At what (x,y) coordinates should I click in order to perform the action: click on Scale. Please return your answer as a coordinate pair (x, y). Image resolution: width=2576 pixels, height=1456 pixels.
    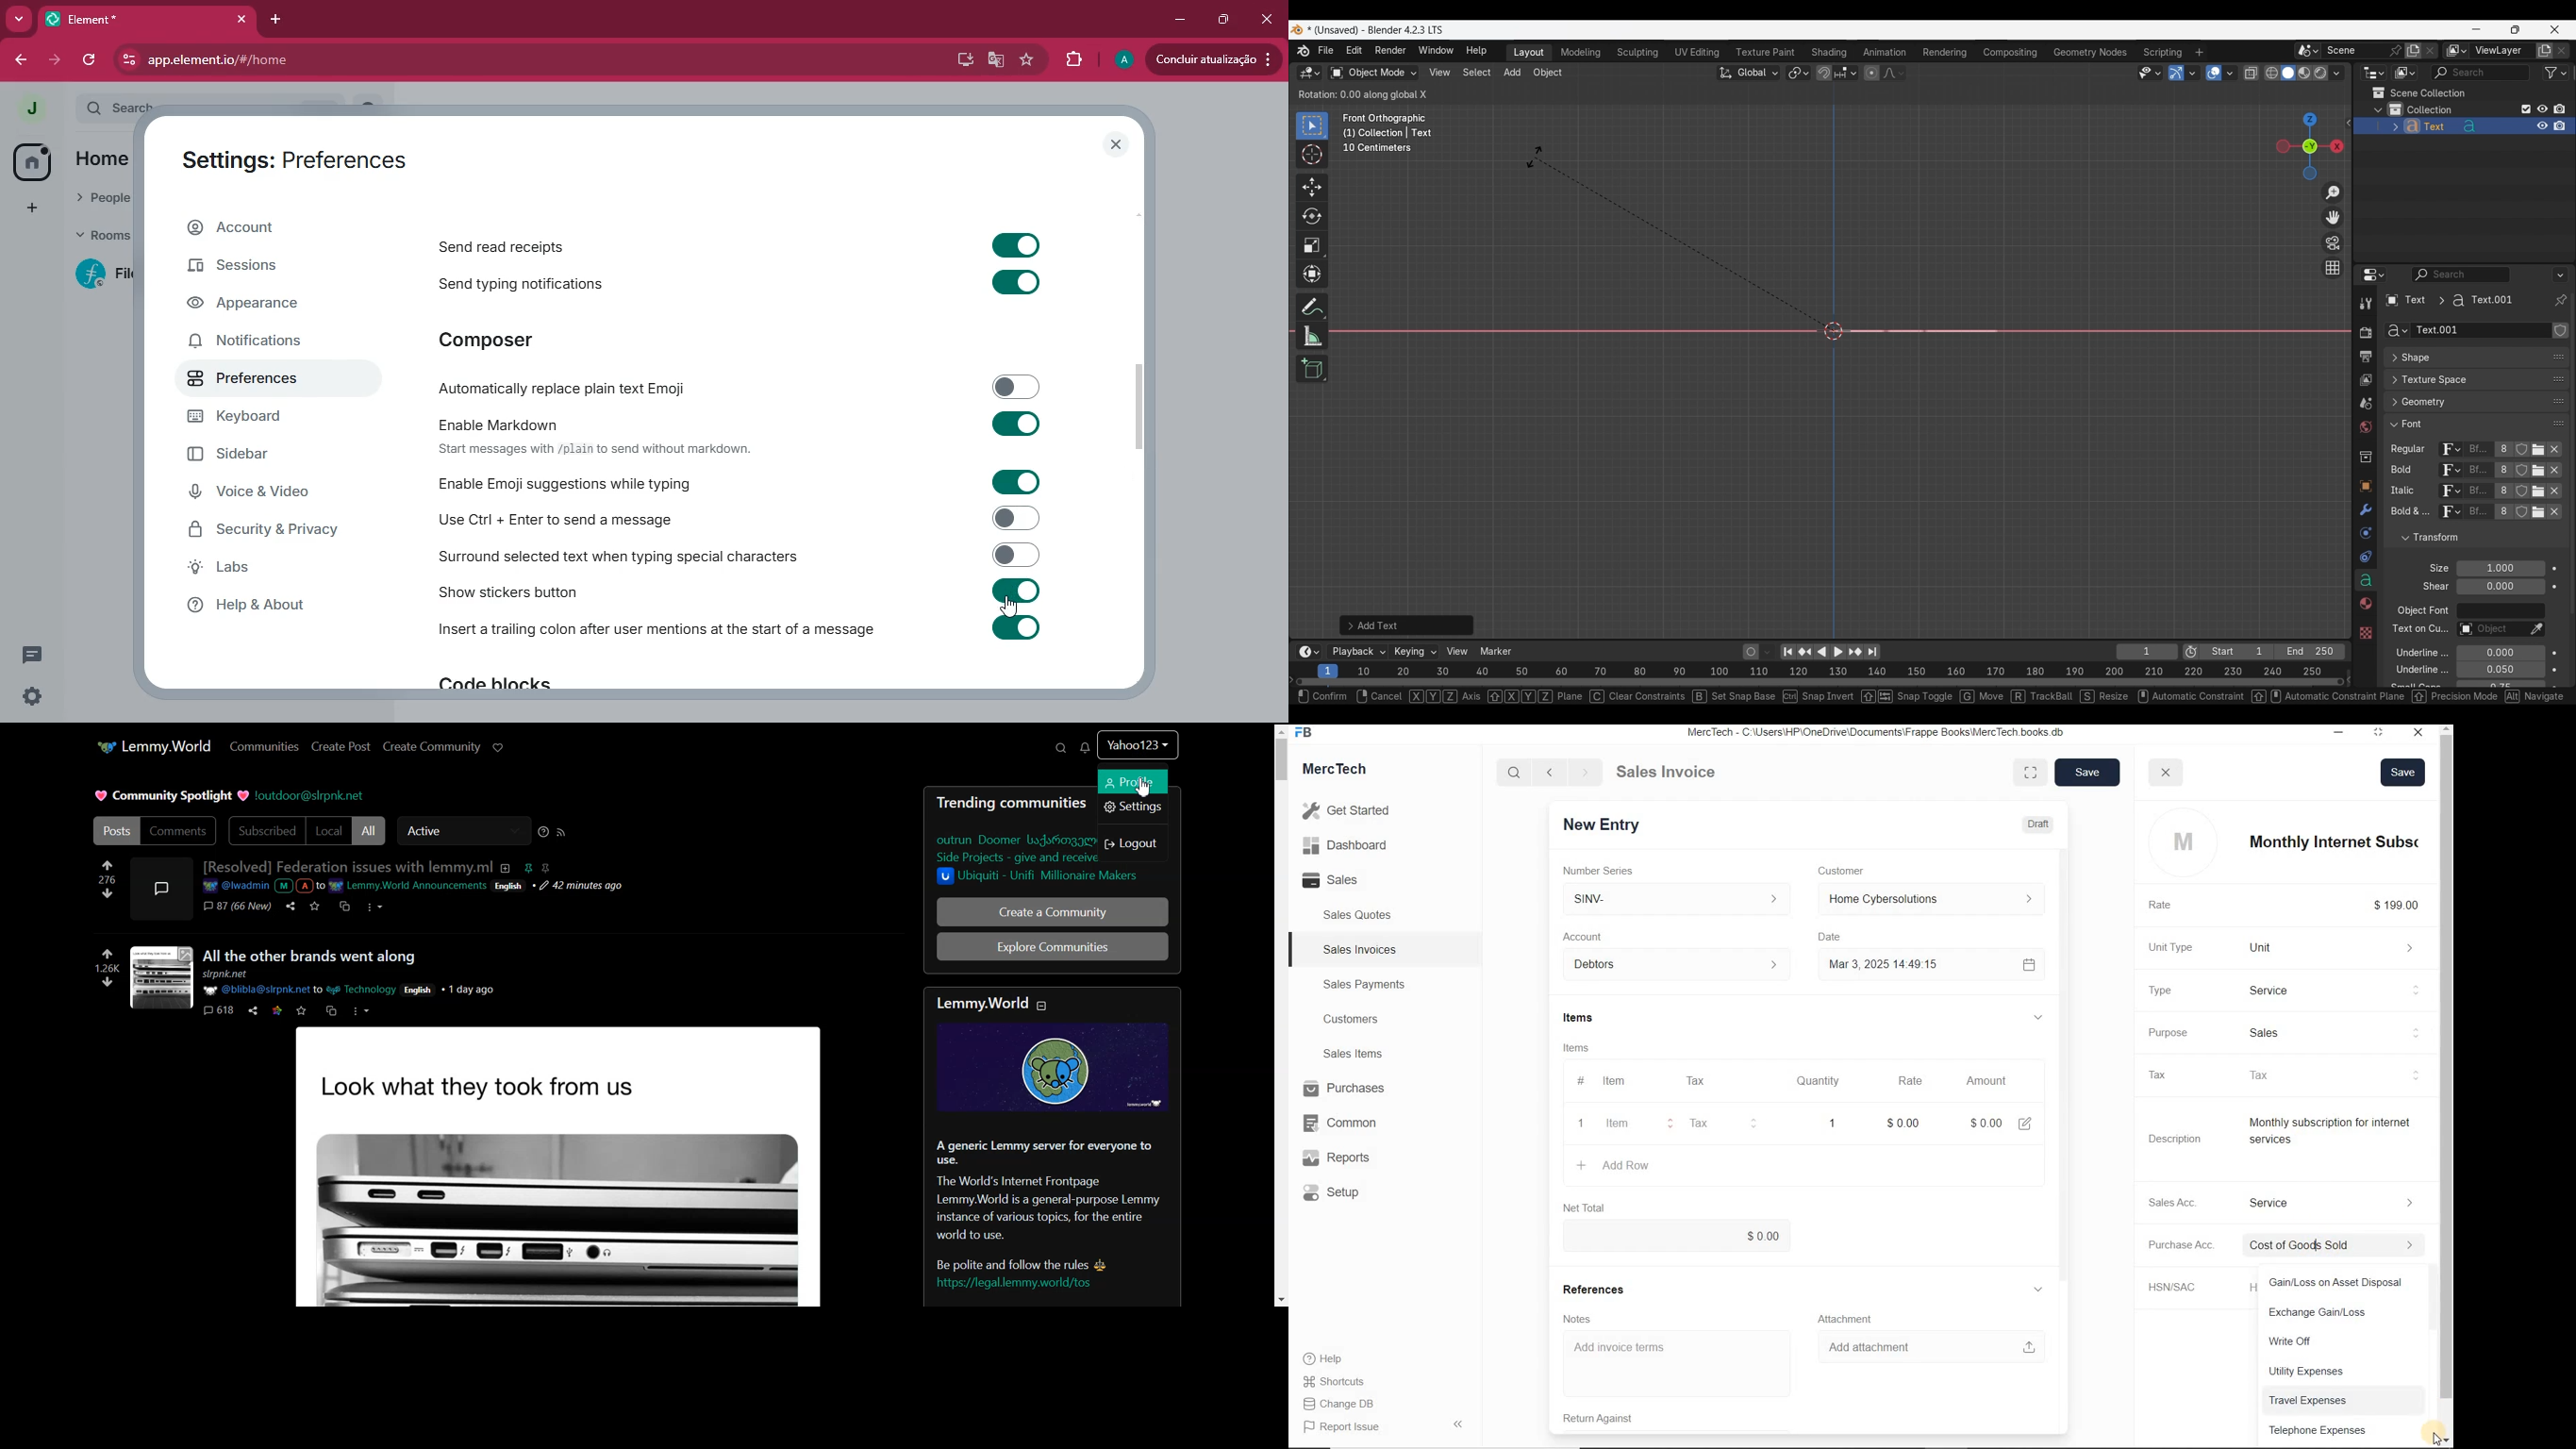
    Looking at the image, I should click on (1313, 246).